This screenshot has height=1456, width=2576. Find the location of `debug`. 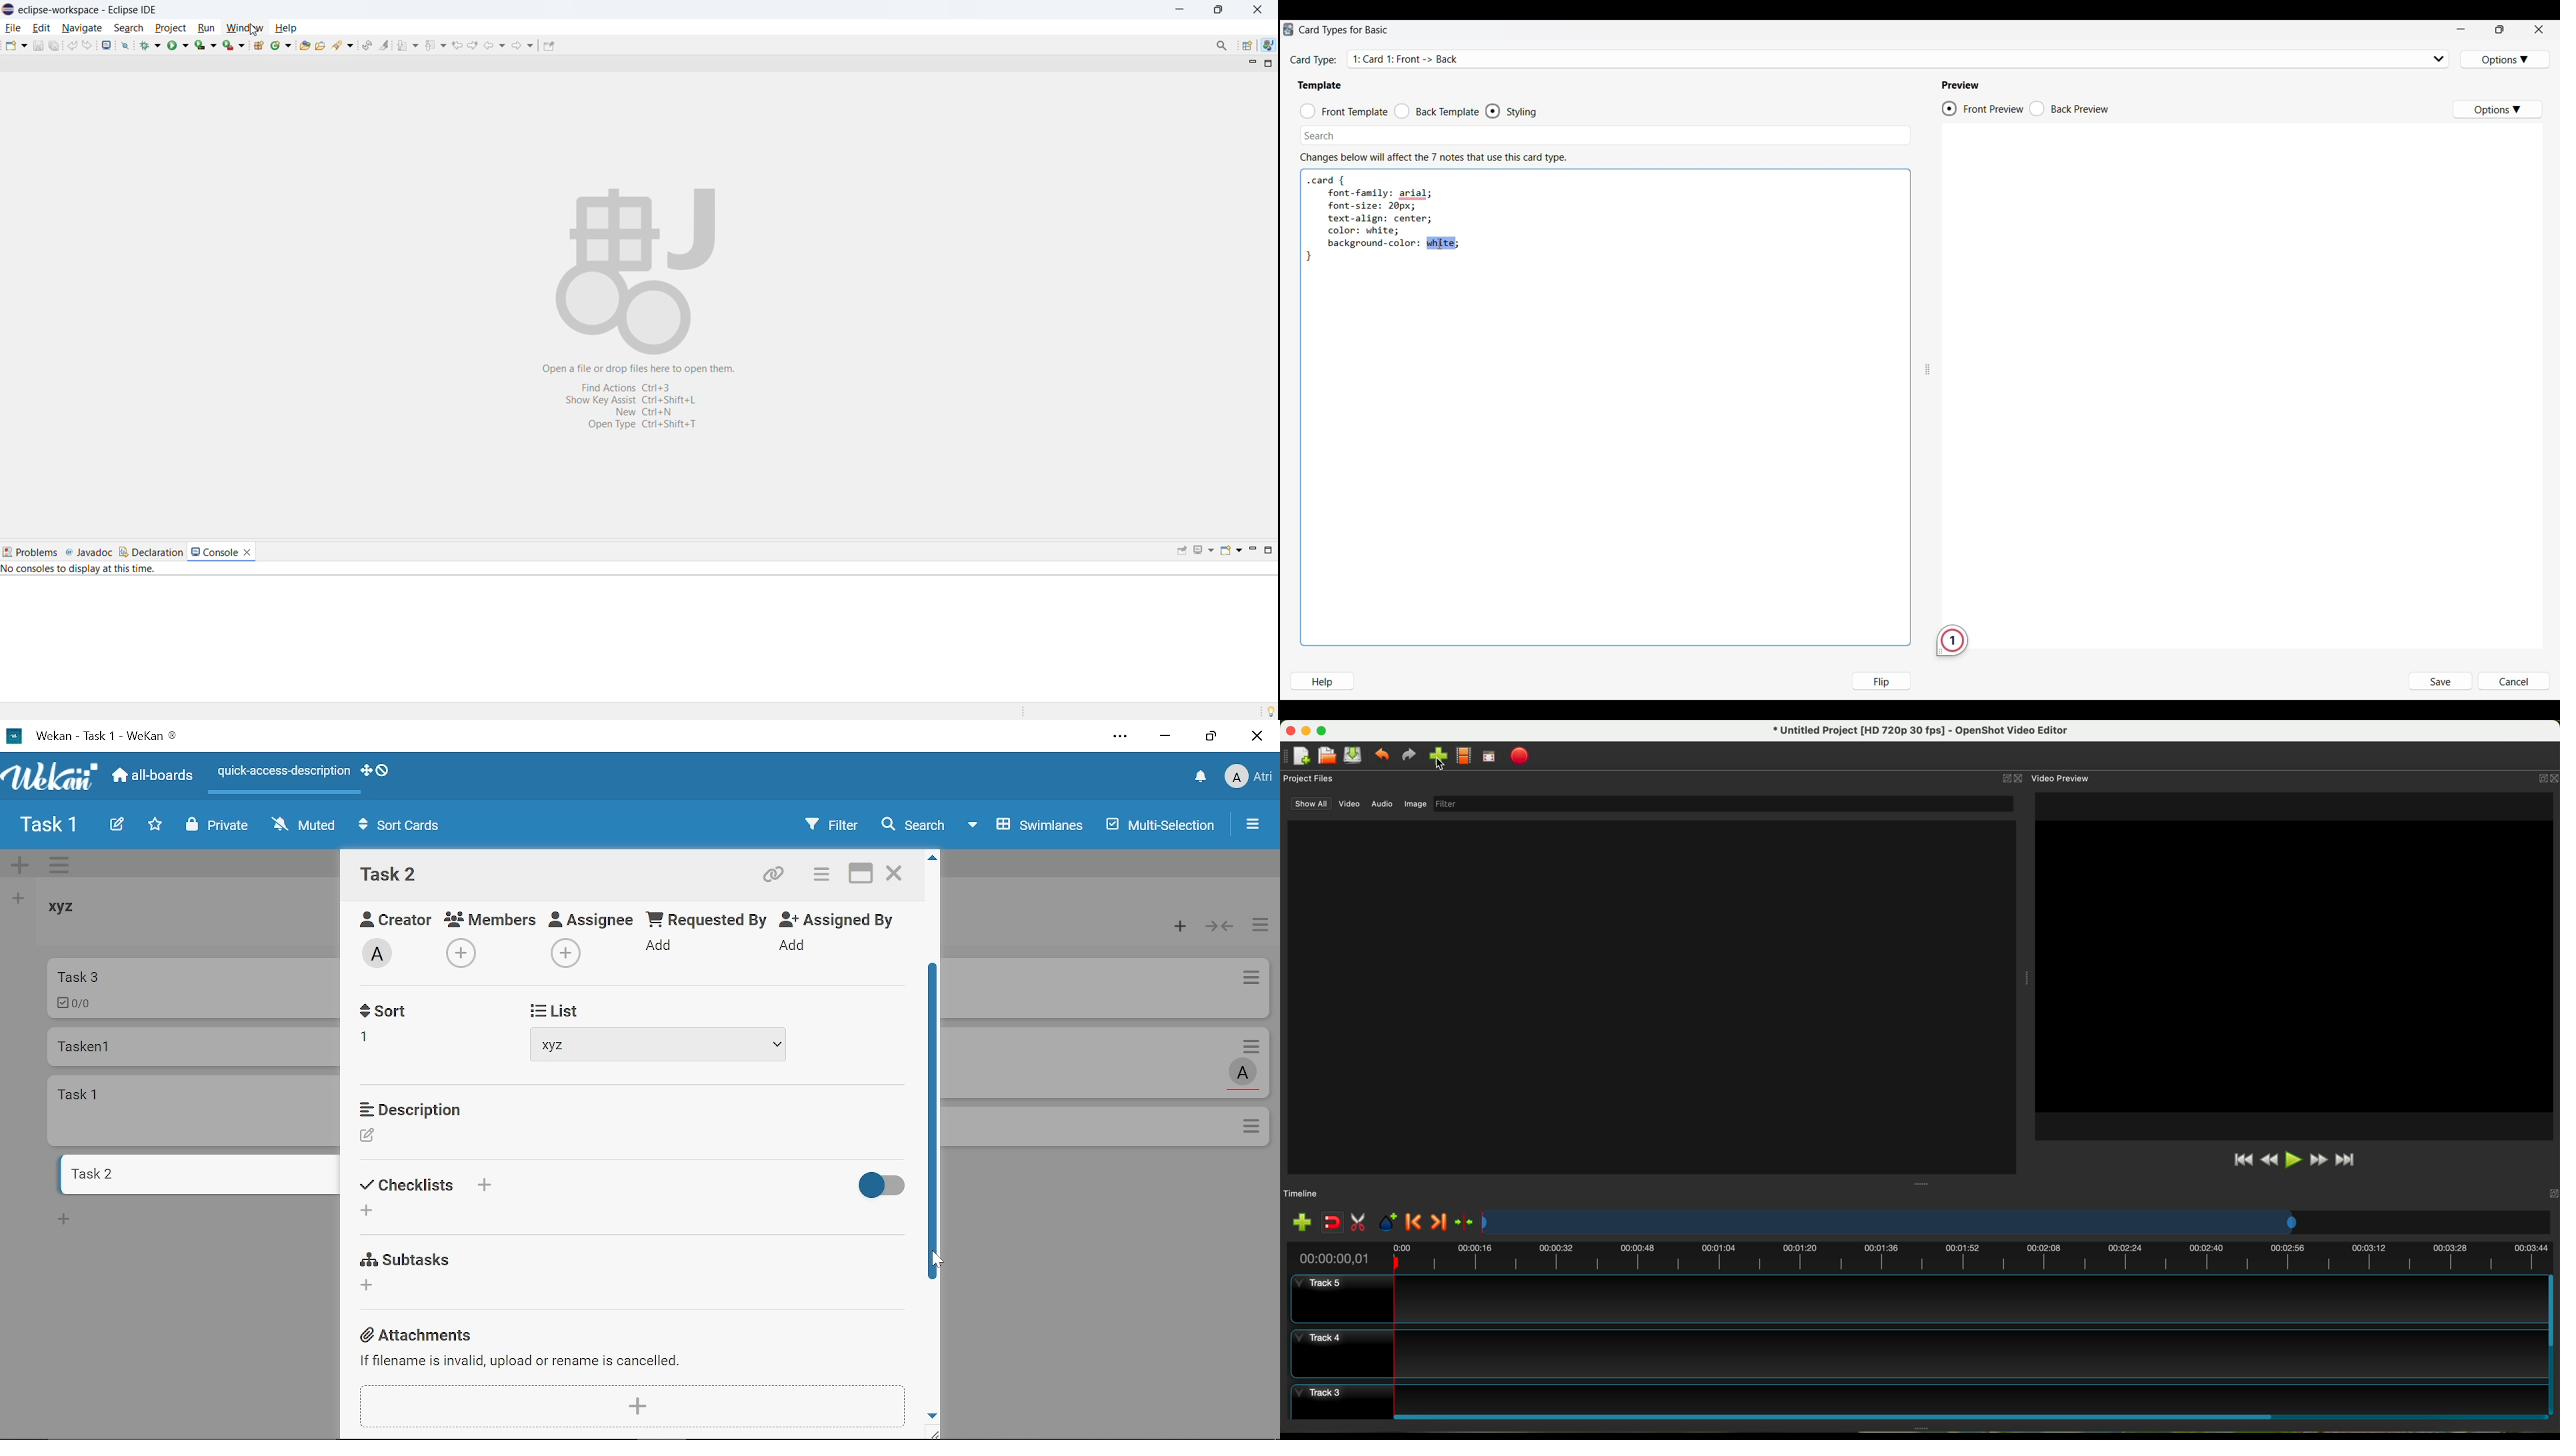

debug is located at coordinates (151, 45).